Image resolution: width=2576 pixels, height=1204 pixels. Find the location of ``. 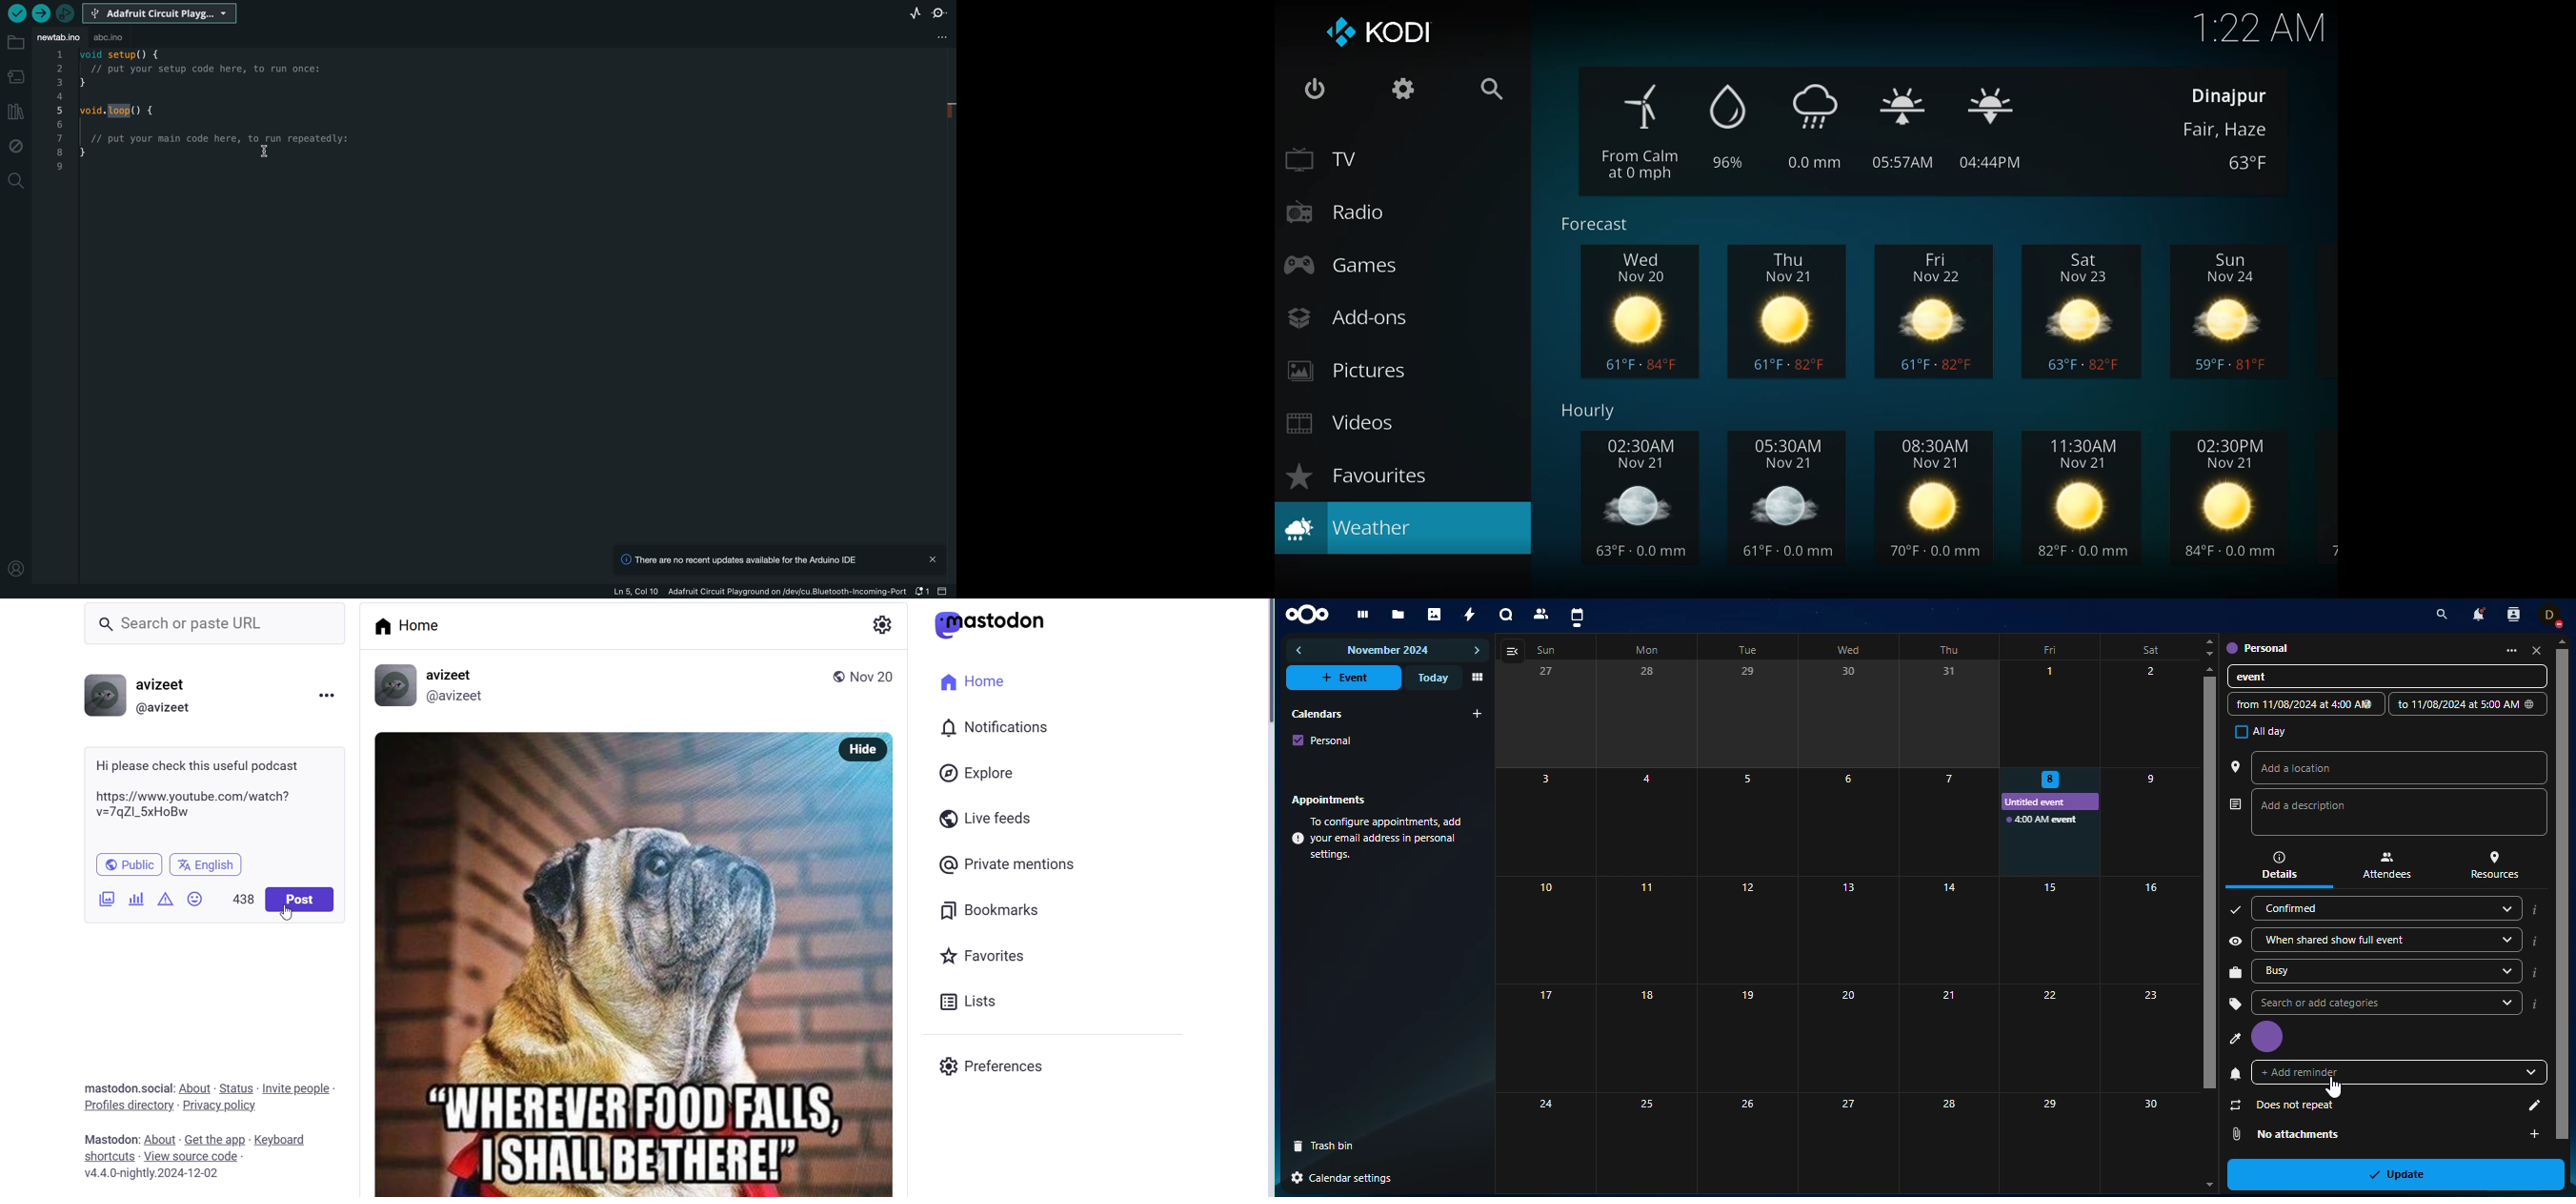

 is located at coordinates (1947, 822).